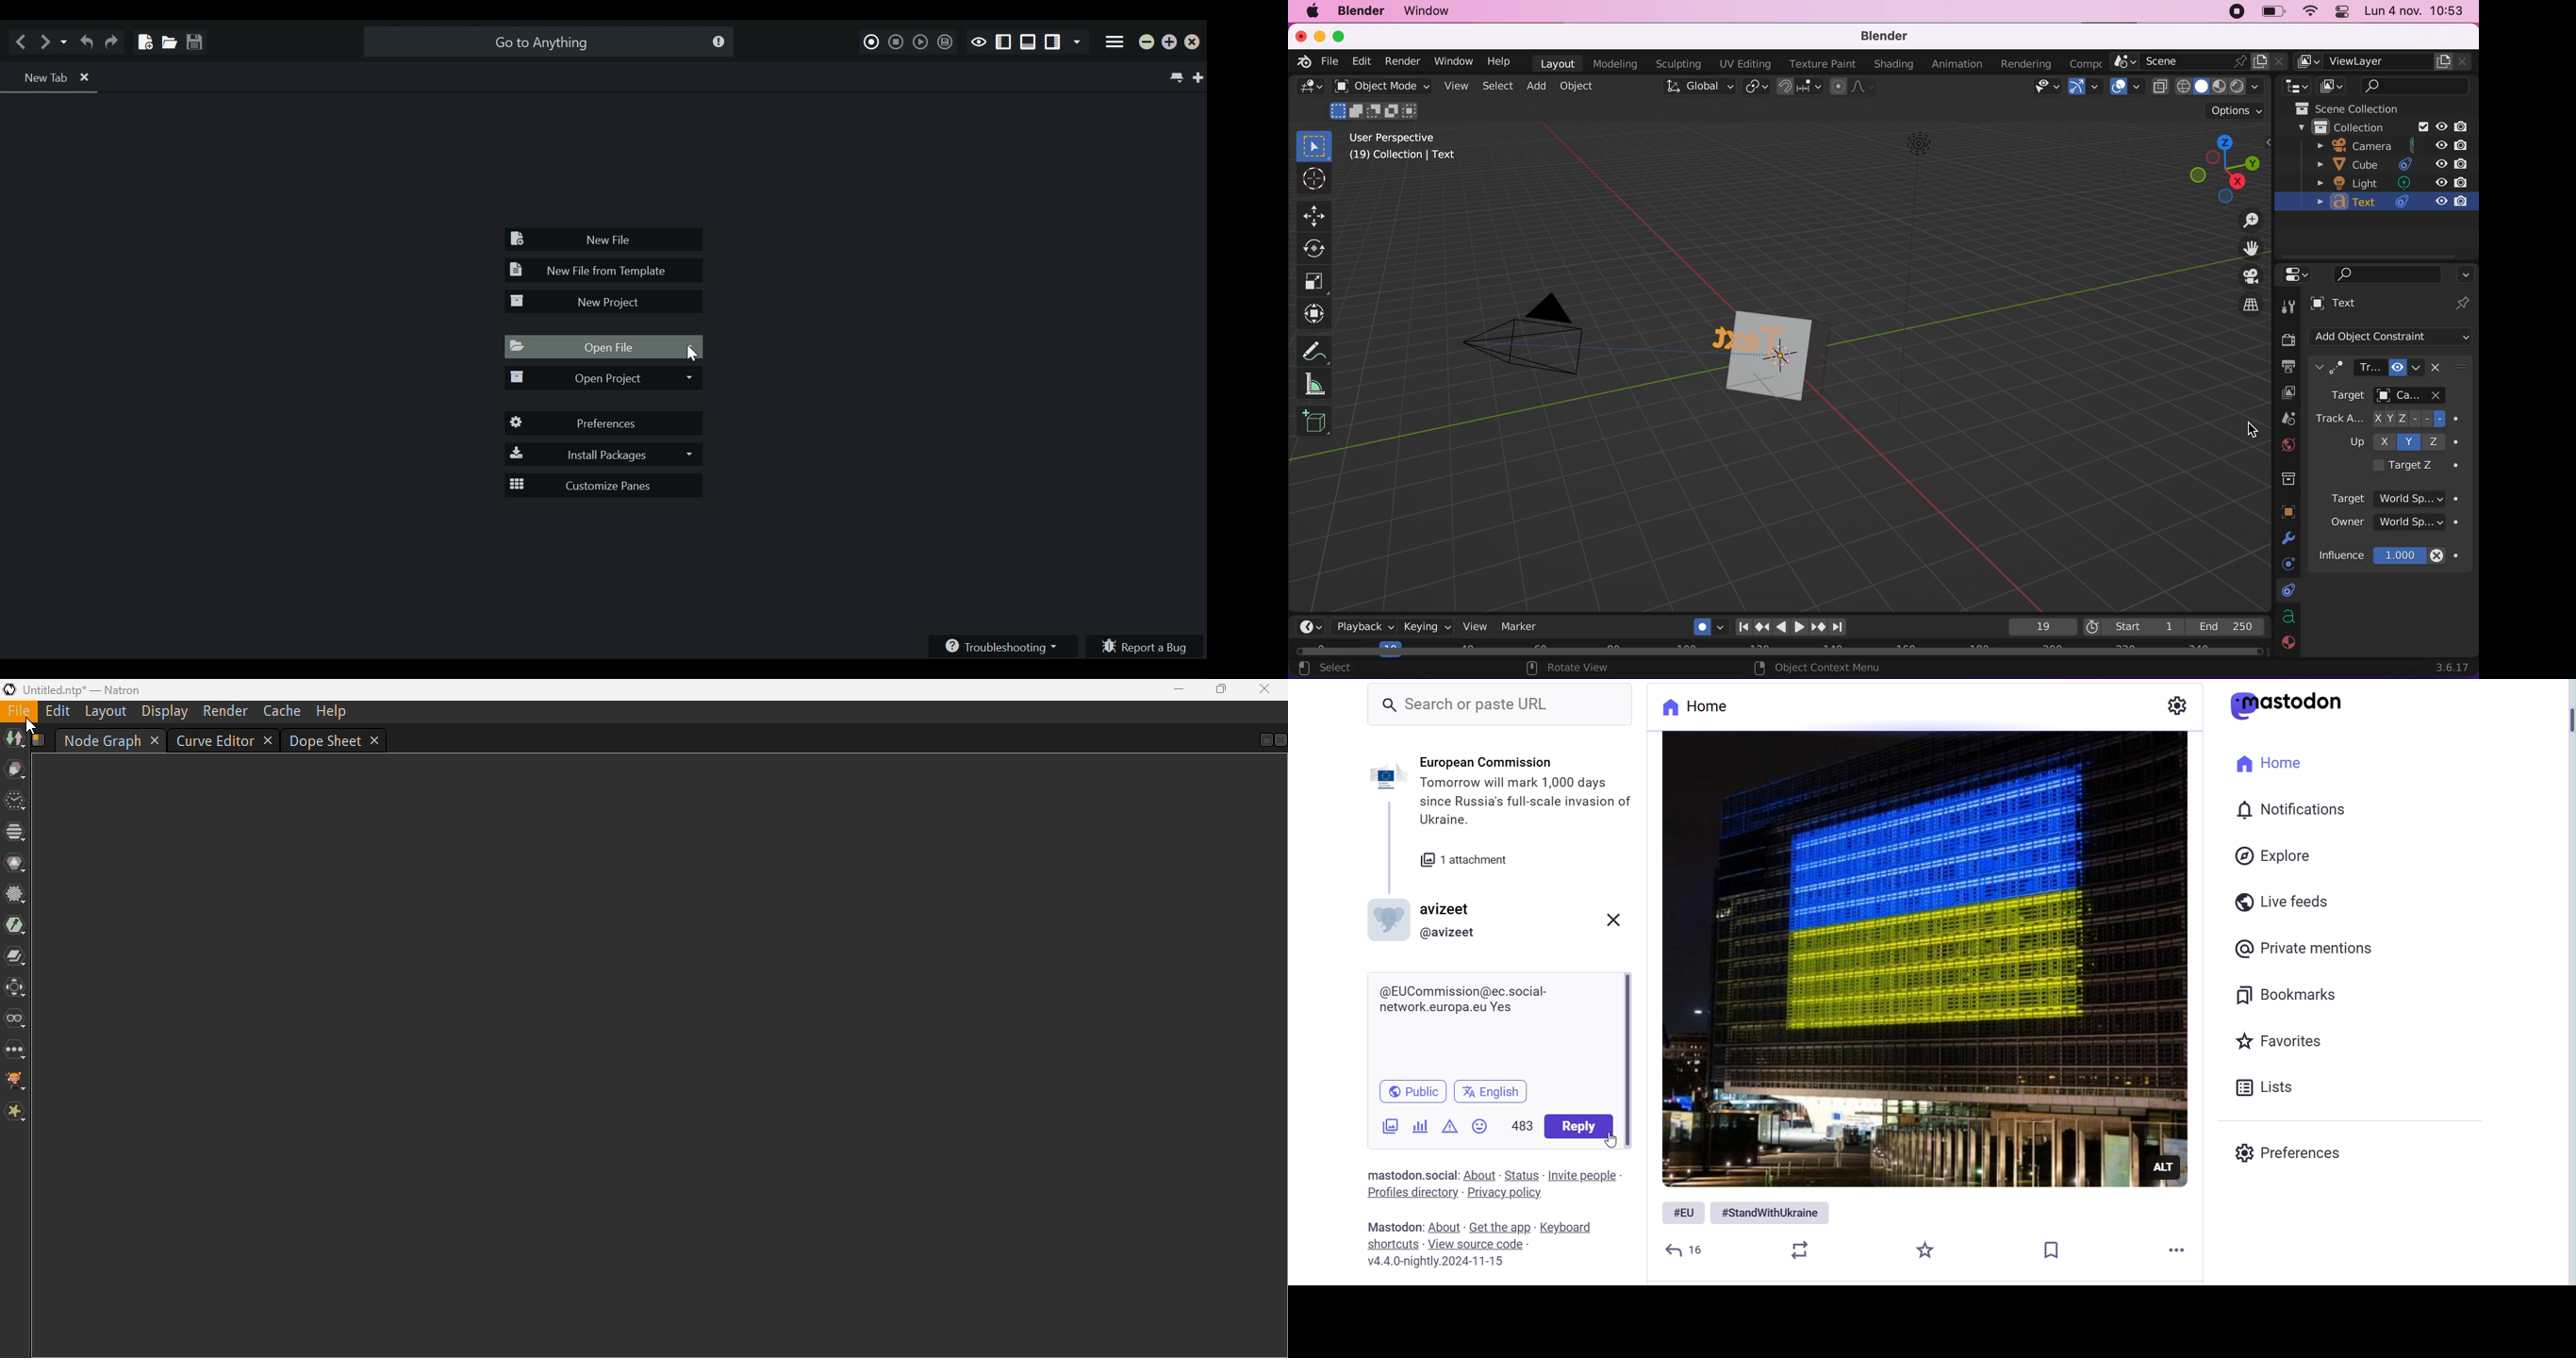 Image resolution: width=2576 pixels, height=1372 pixels. What do you see at coordinates (1612, 921) in the screenshot?
I see `Close` at bounding box center [1612, 921].